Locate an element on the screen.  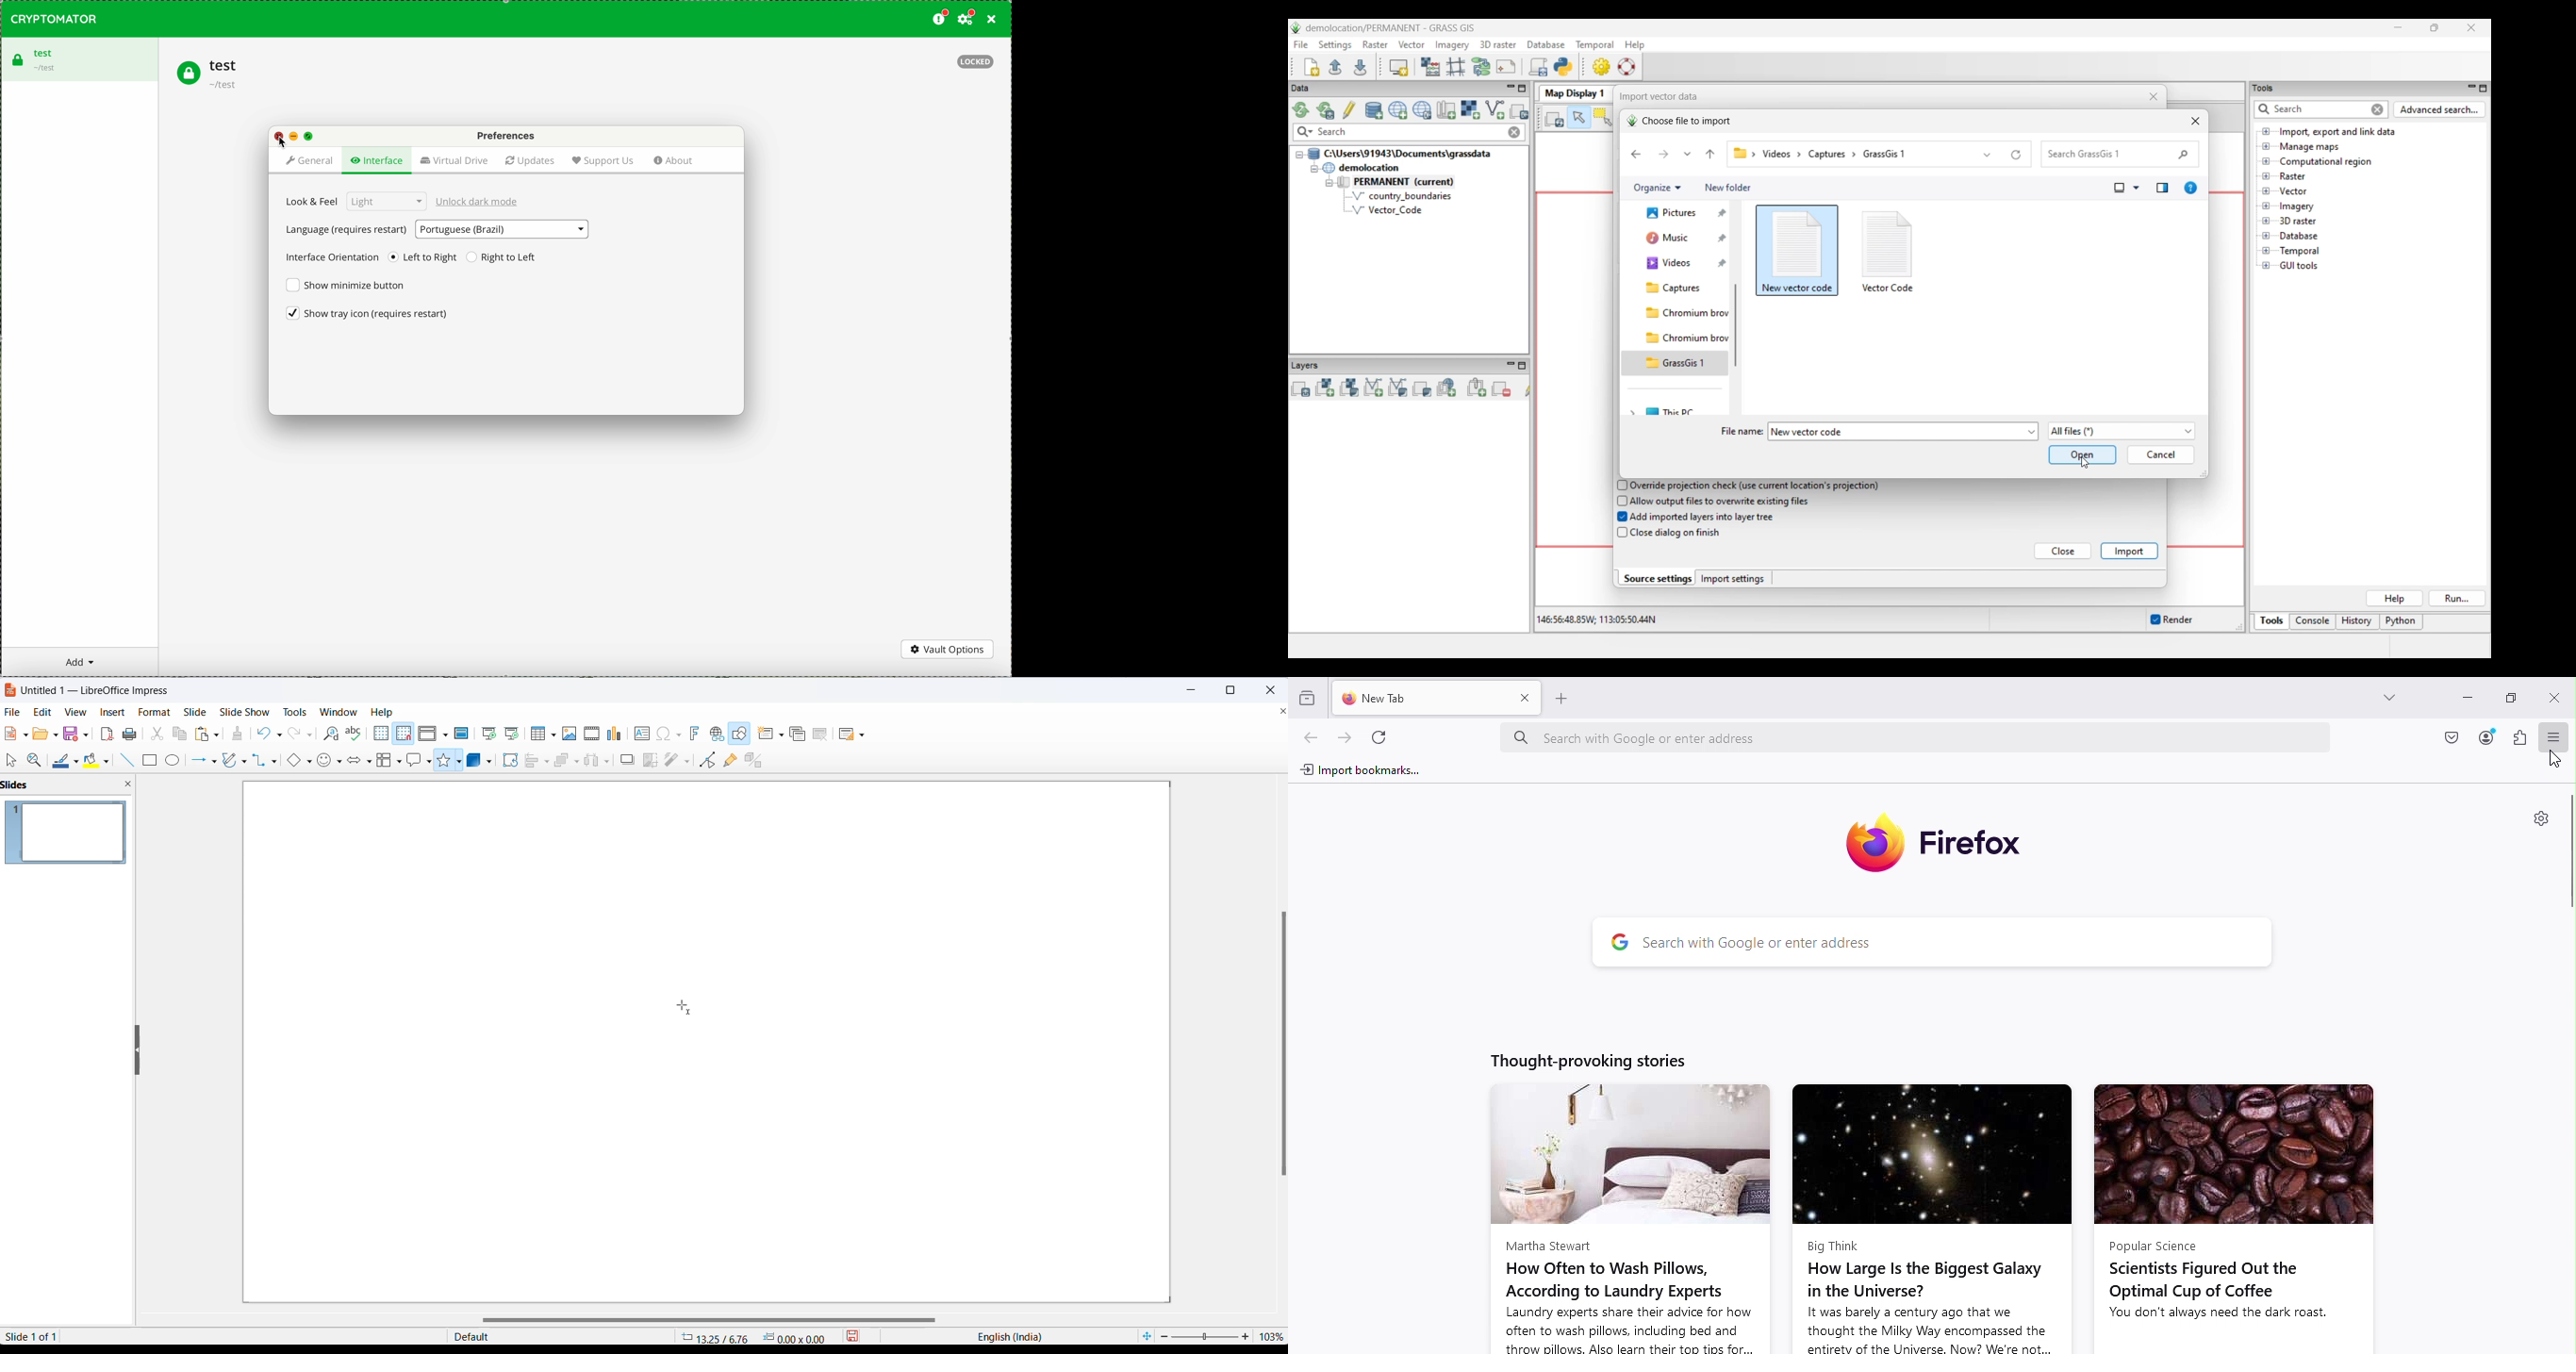
Import bookmarks is located at coordinates (1359, 773).